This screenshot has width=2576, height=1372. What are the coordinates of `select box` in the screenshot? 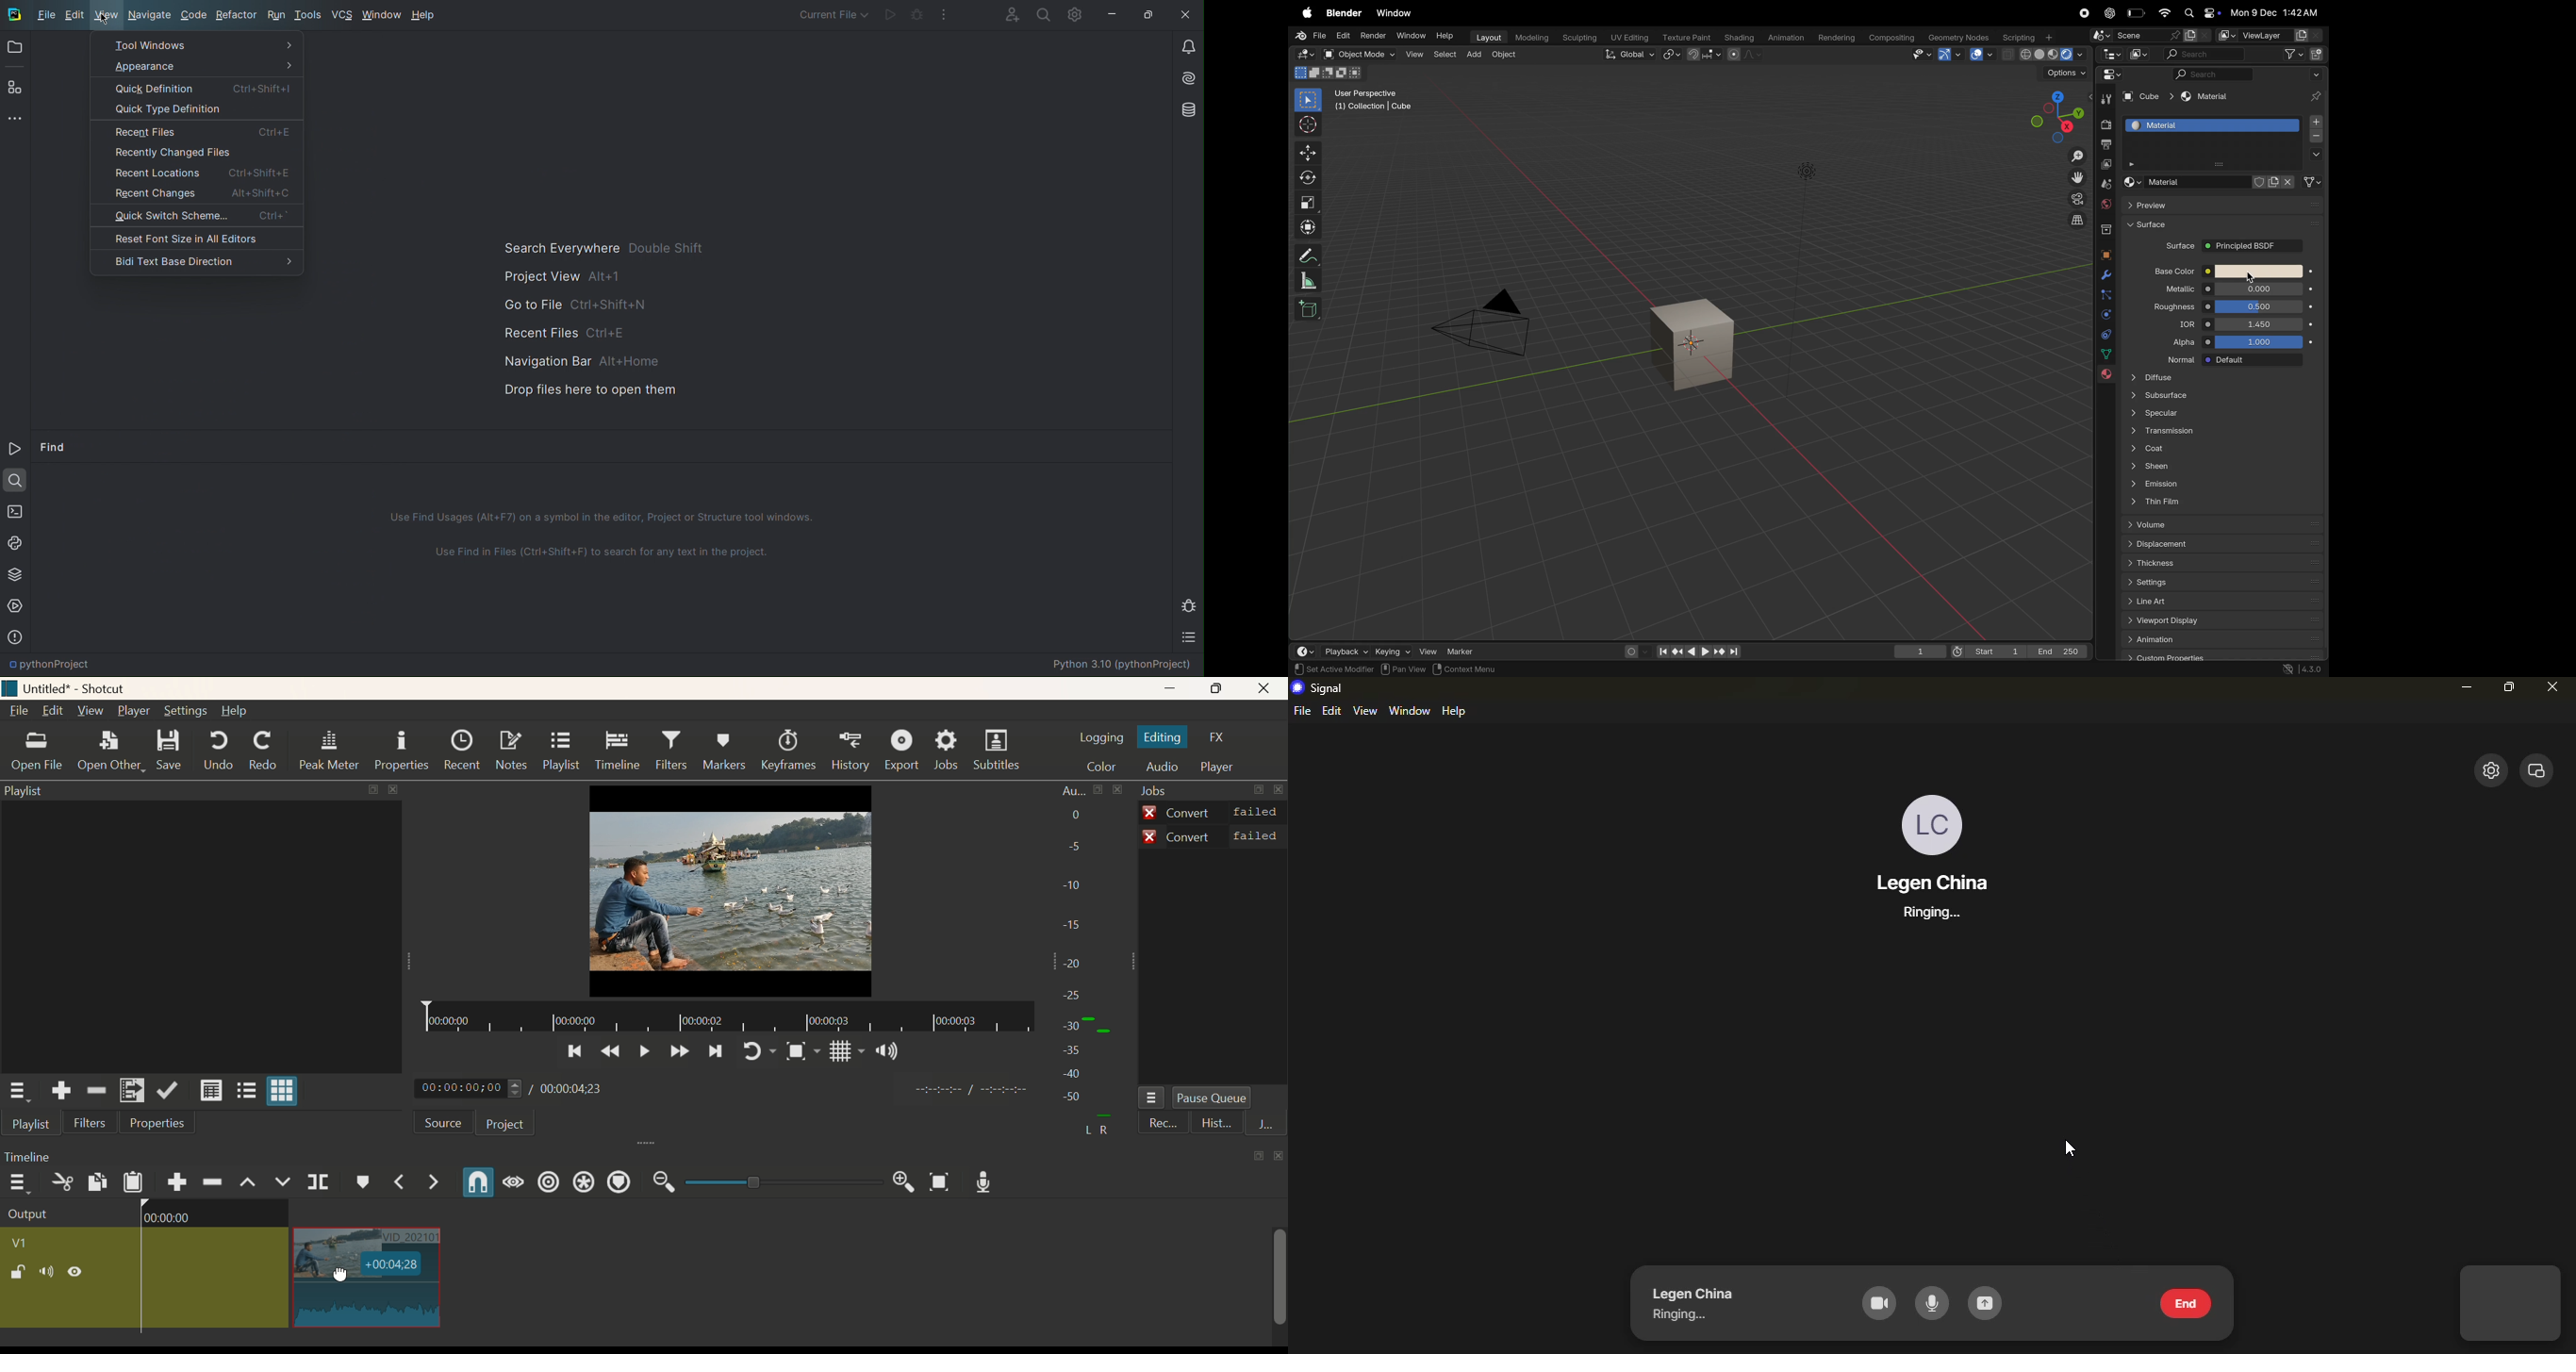 It's located at (1308, 100).